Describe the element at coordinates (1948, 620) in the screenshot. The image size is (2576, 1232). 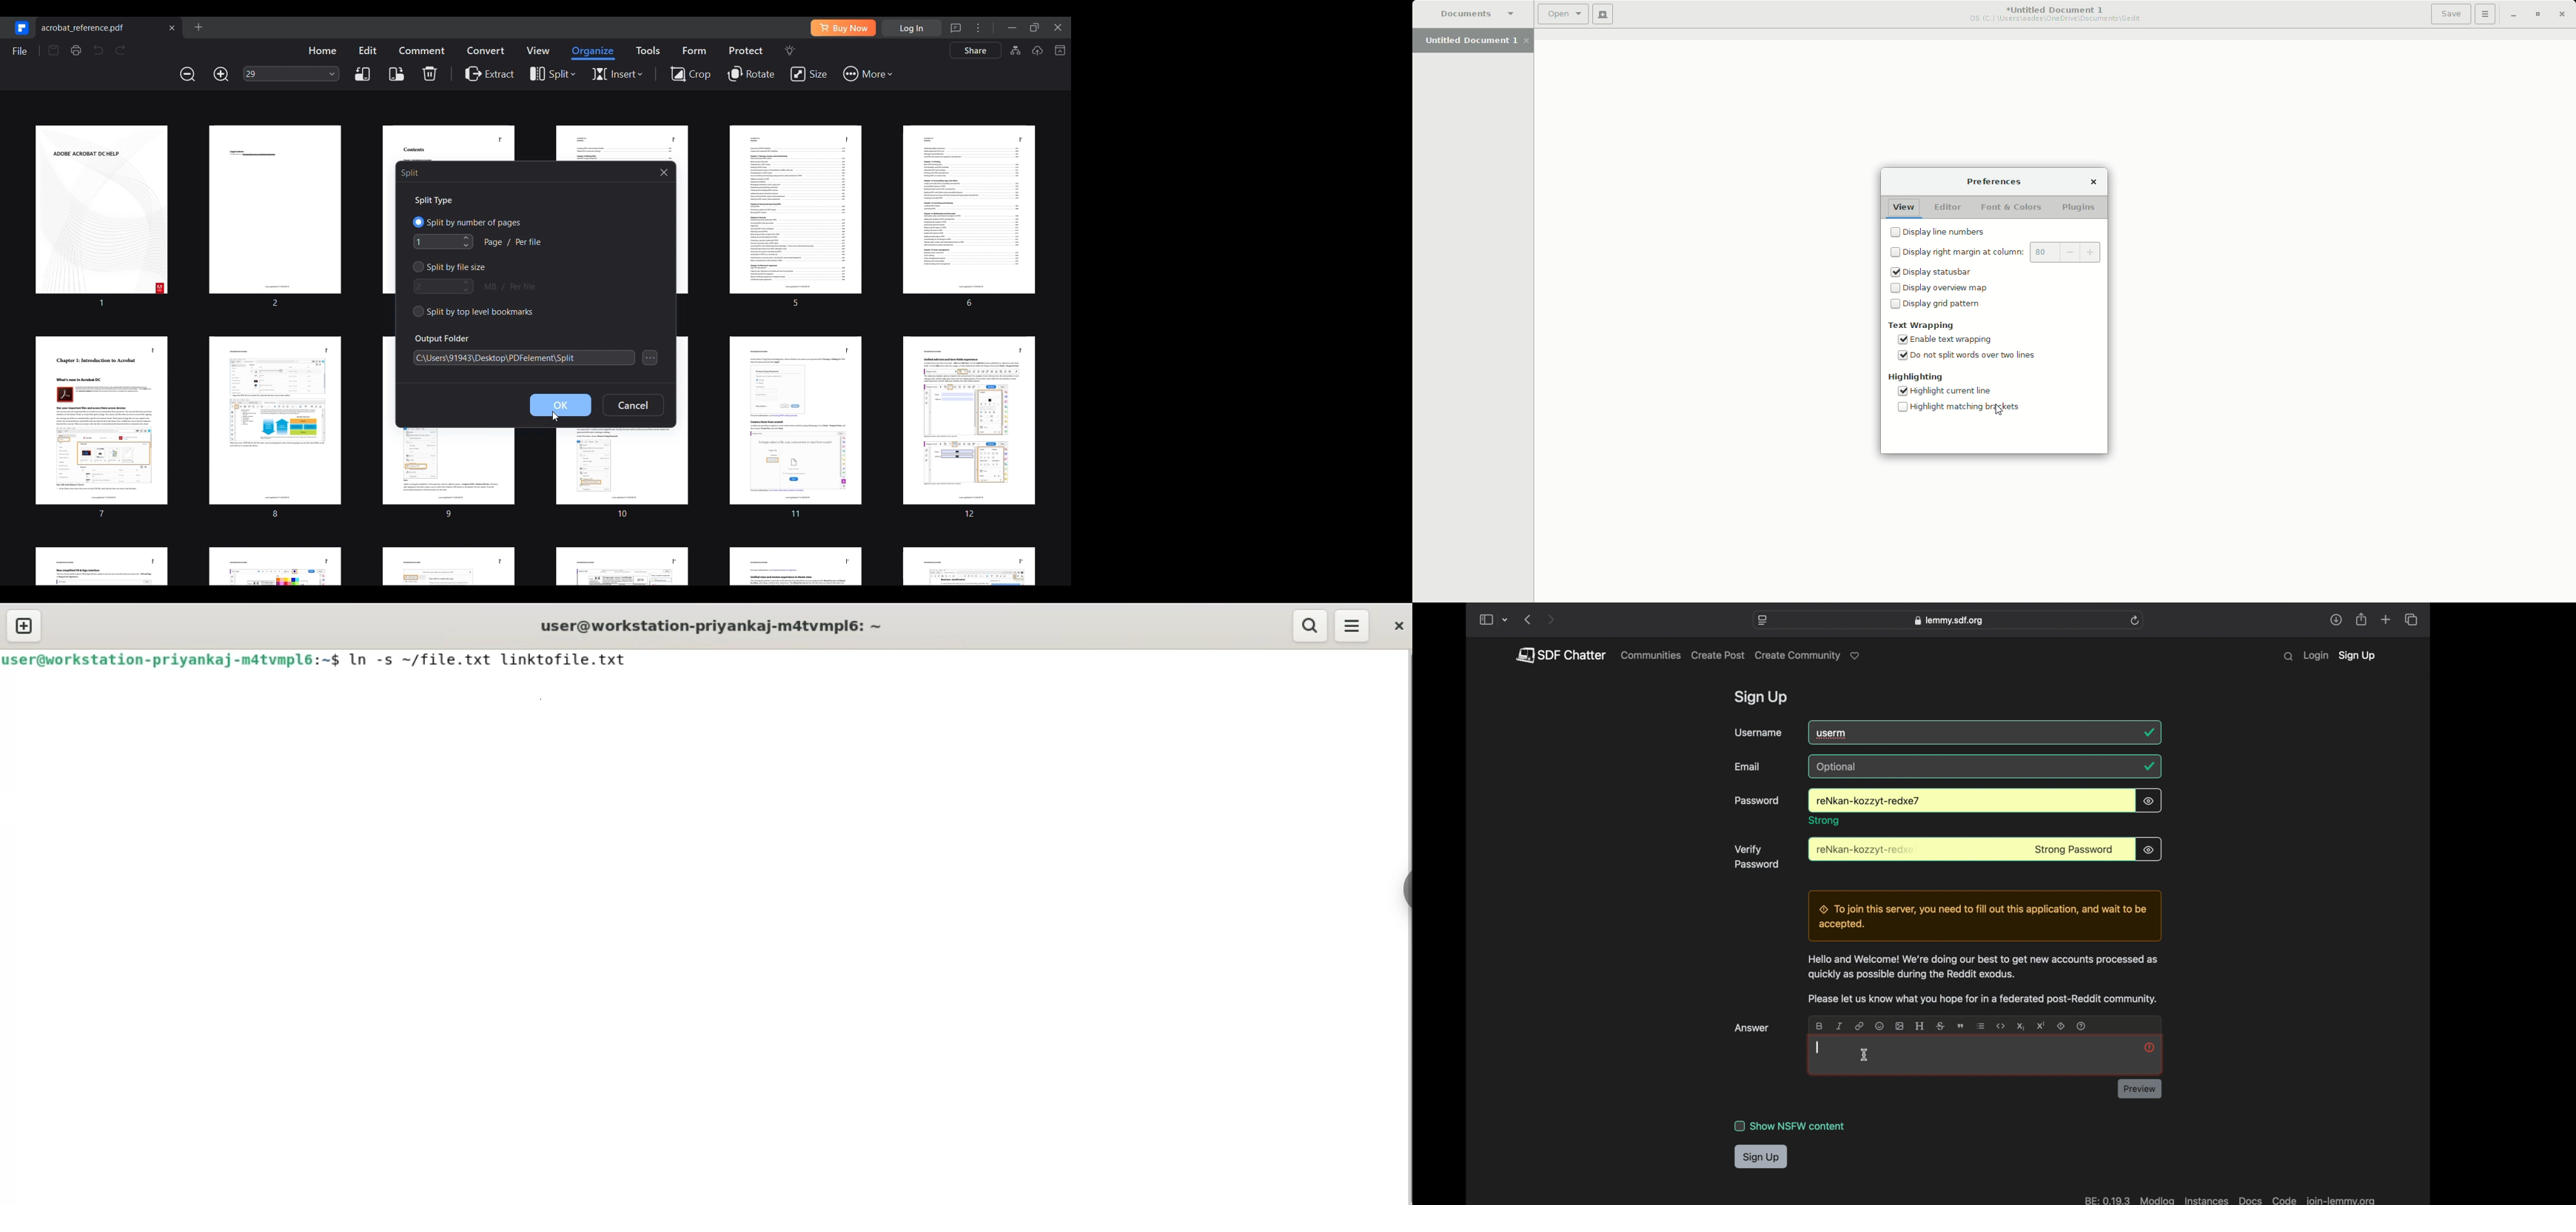
I see `web address` at that location.